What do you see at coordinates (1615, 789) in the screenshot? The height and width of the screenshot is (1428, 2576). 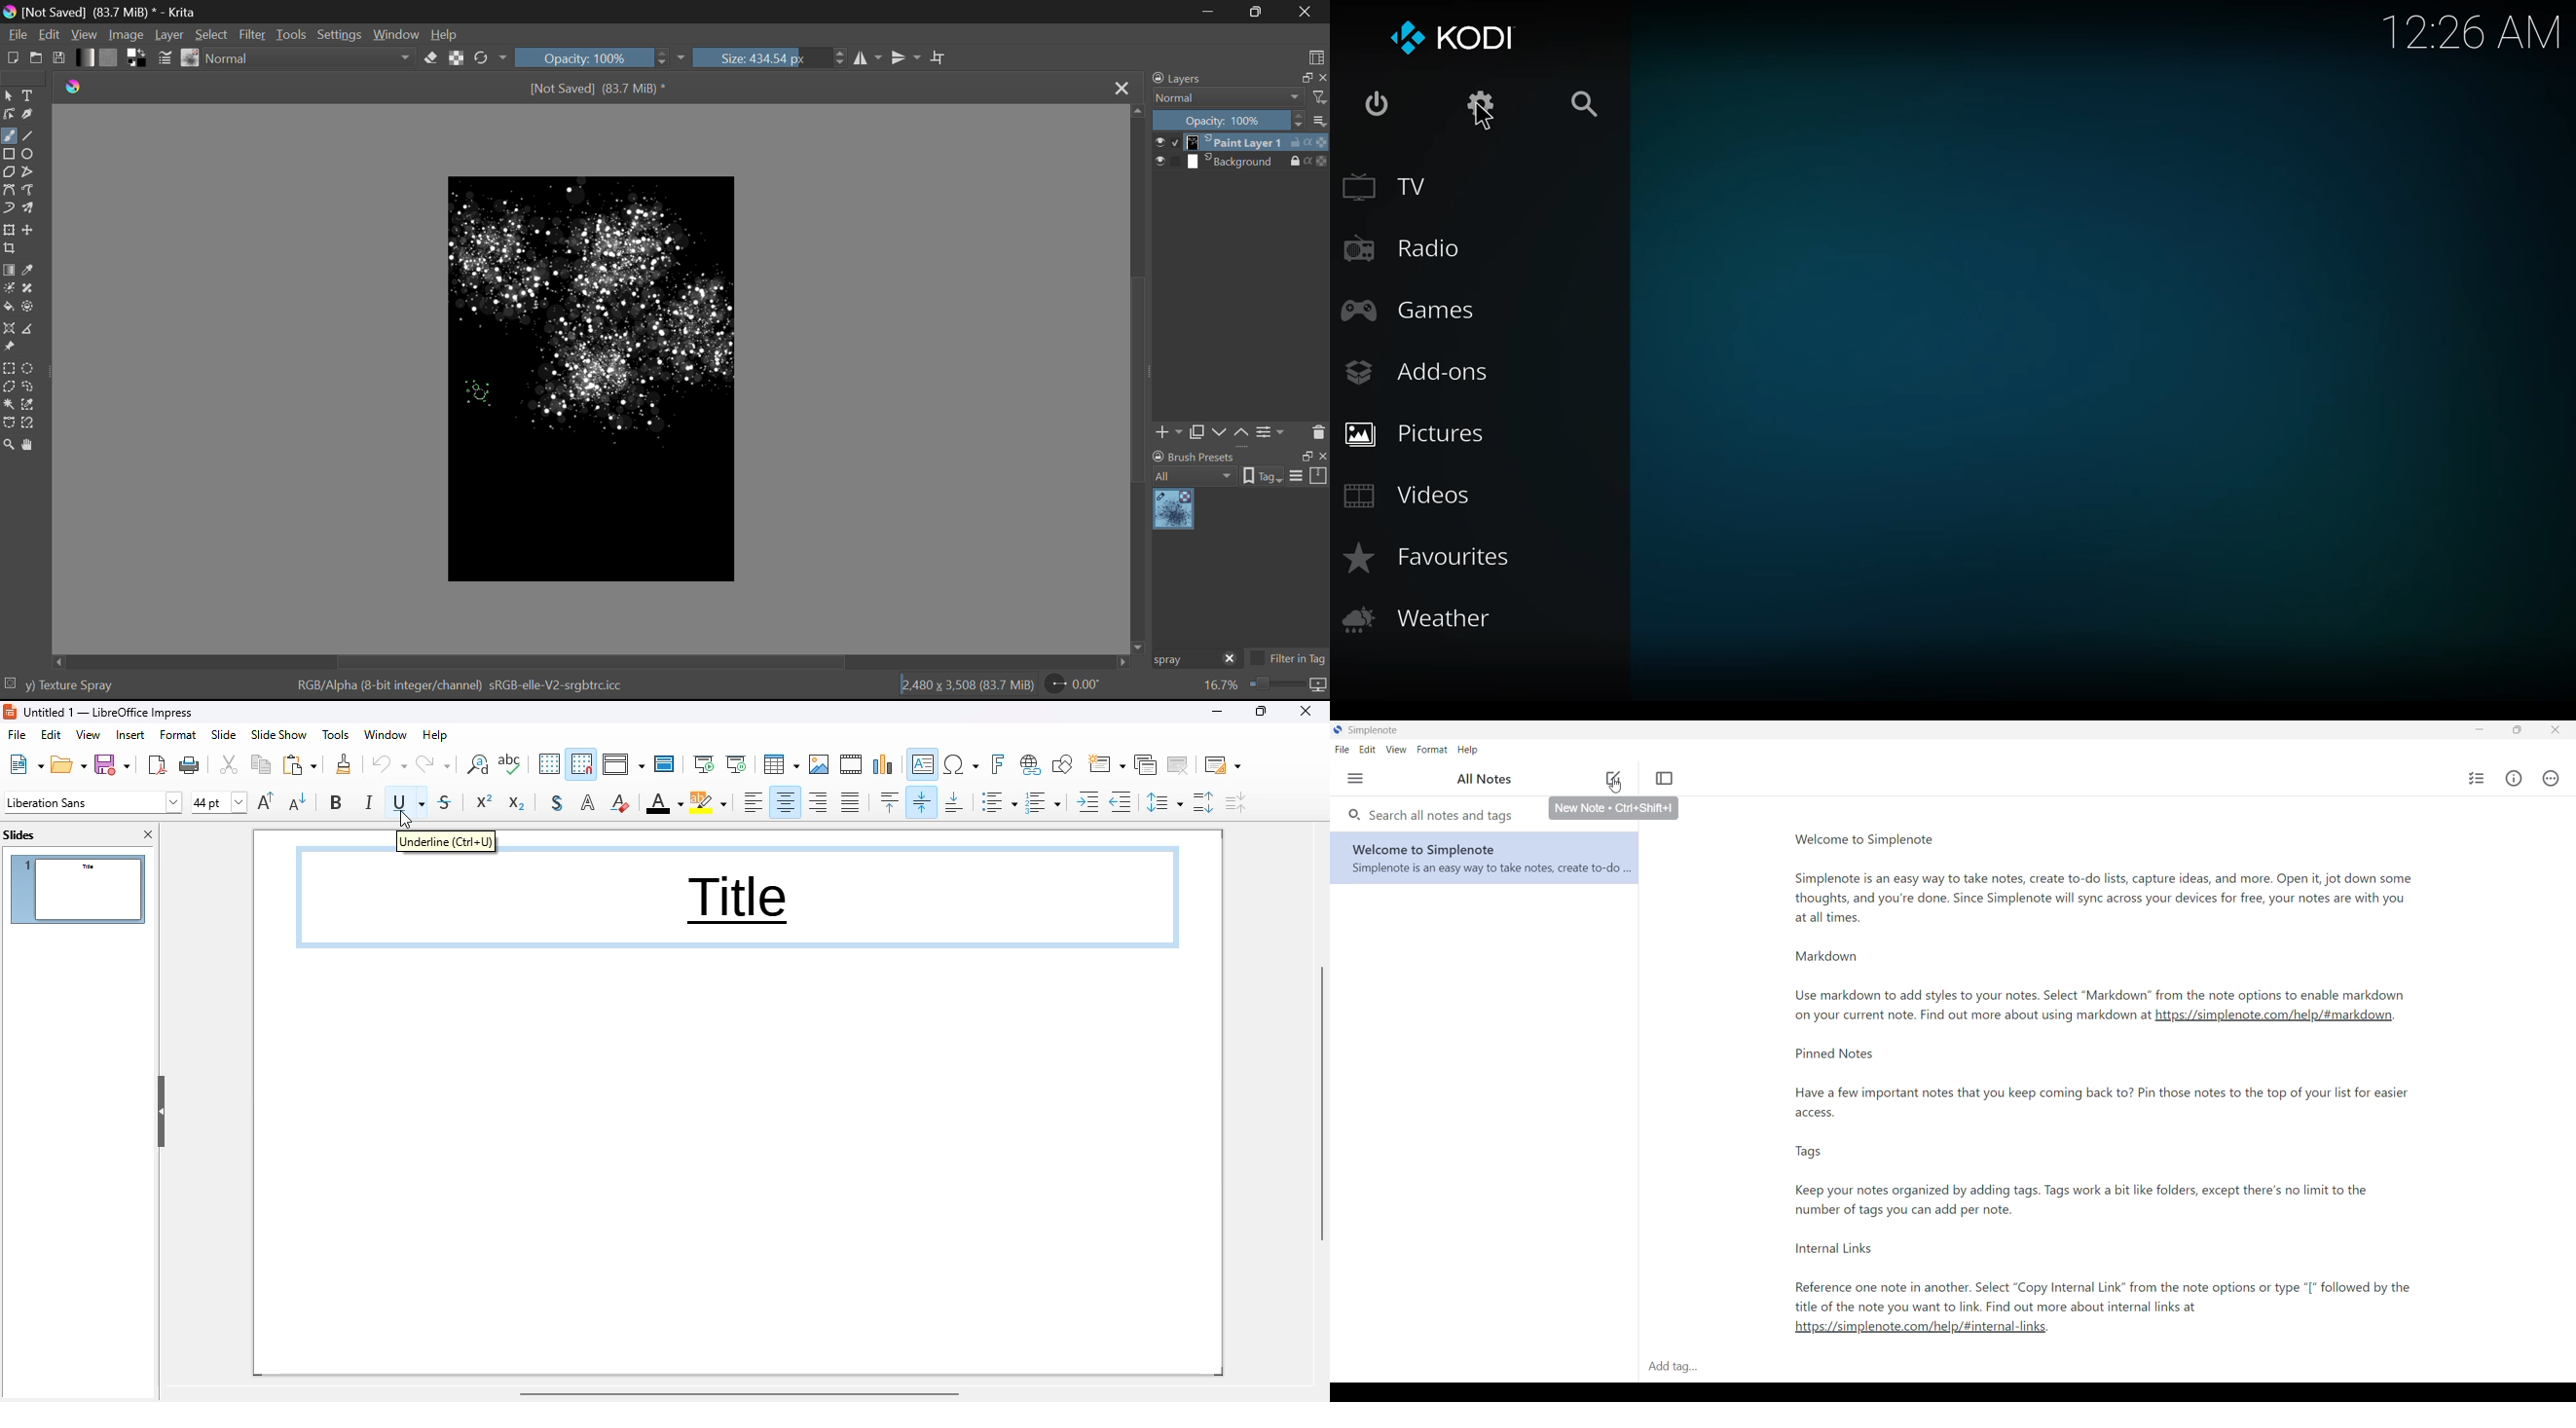 I see `Cursor` at bounding box center [1615, 789].